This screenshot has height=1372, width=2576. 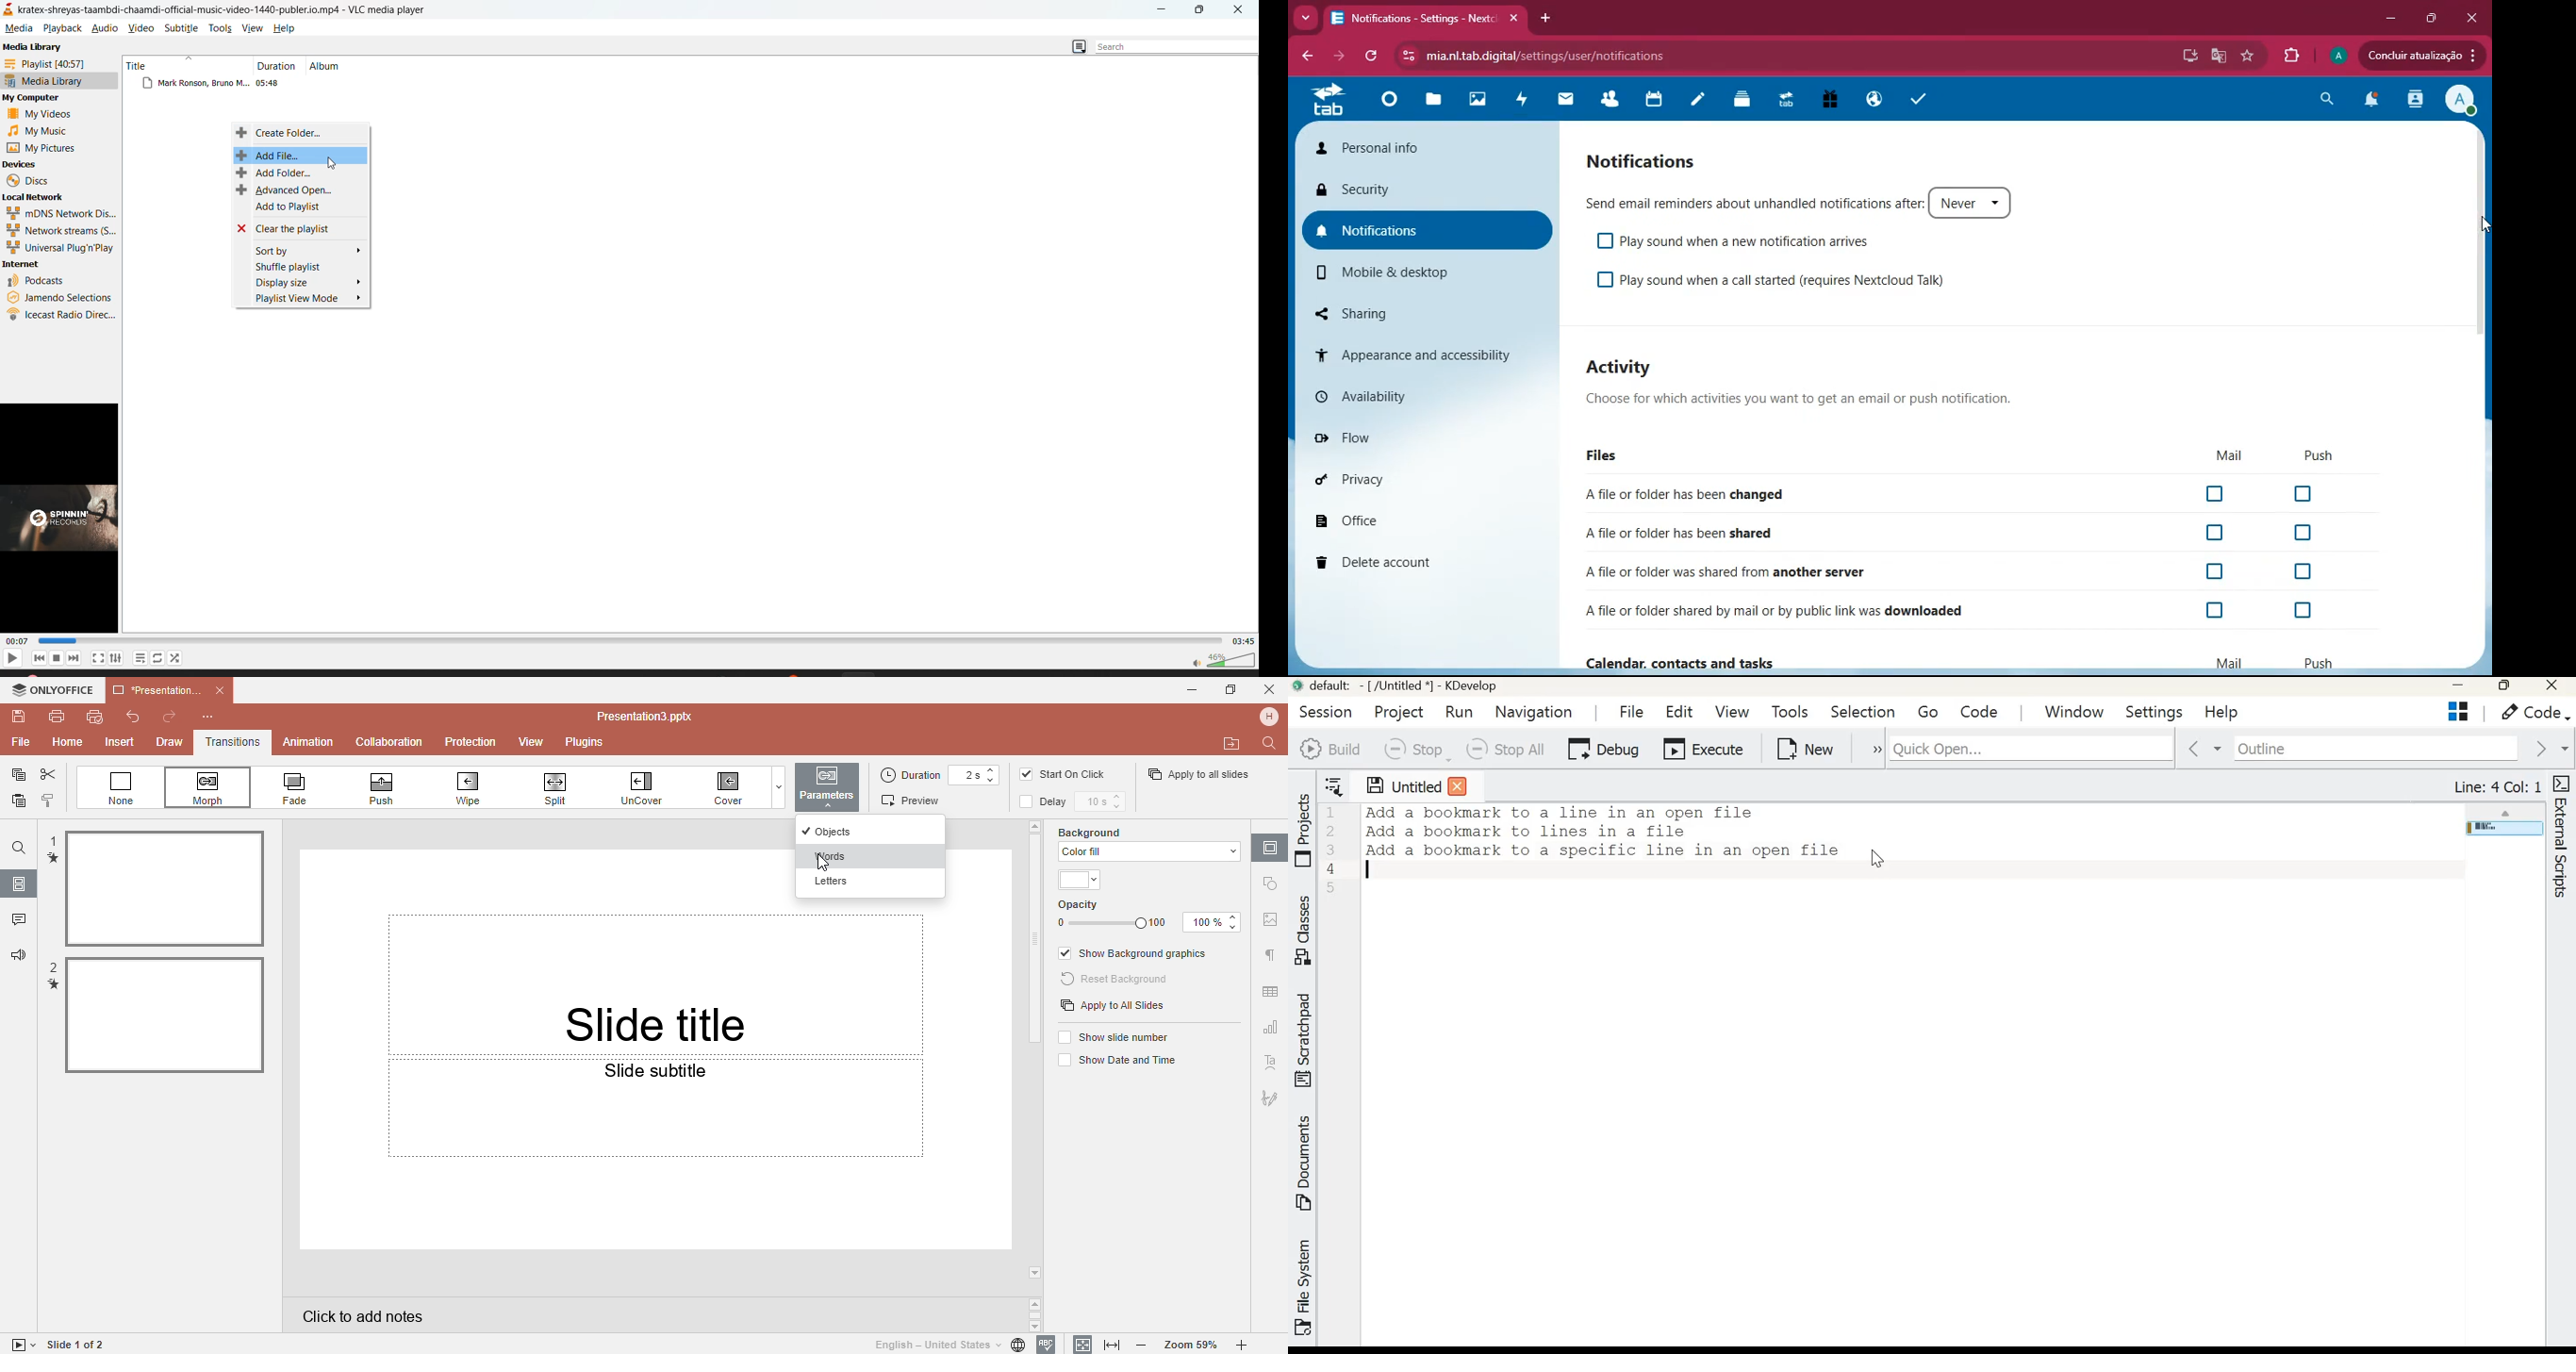 I want to click on Checkbox, so click(x=2299, y=535).